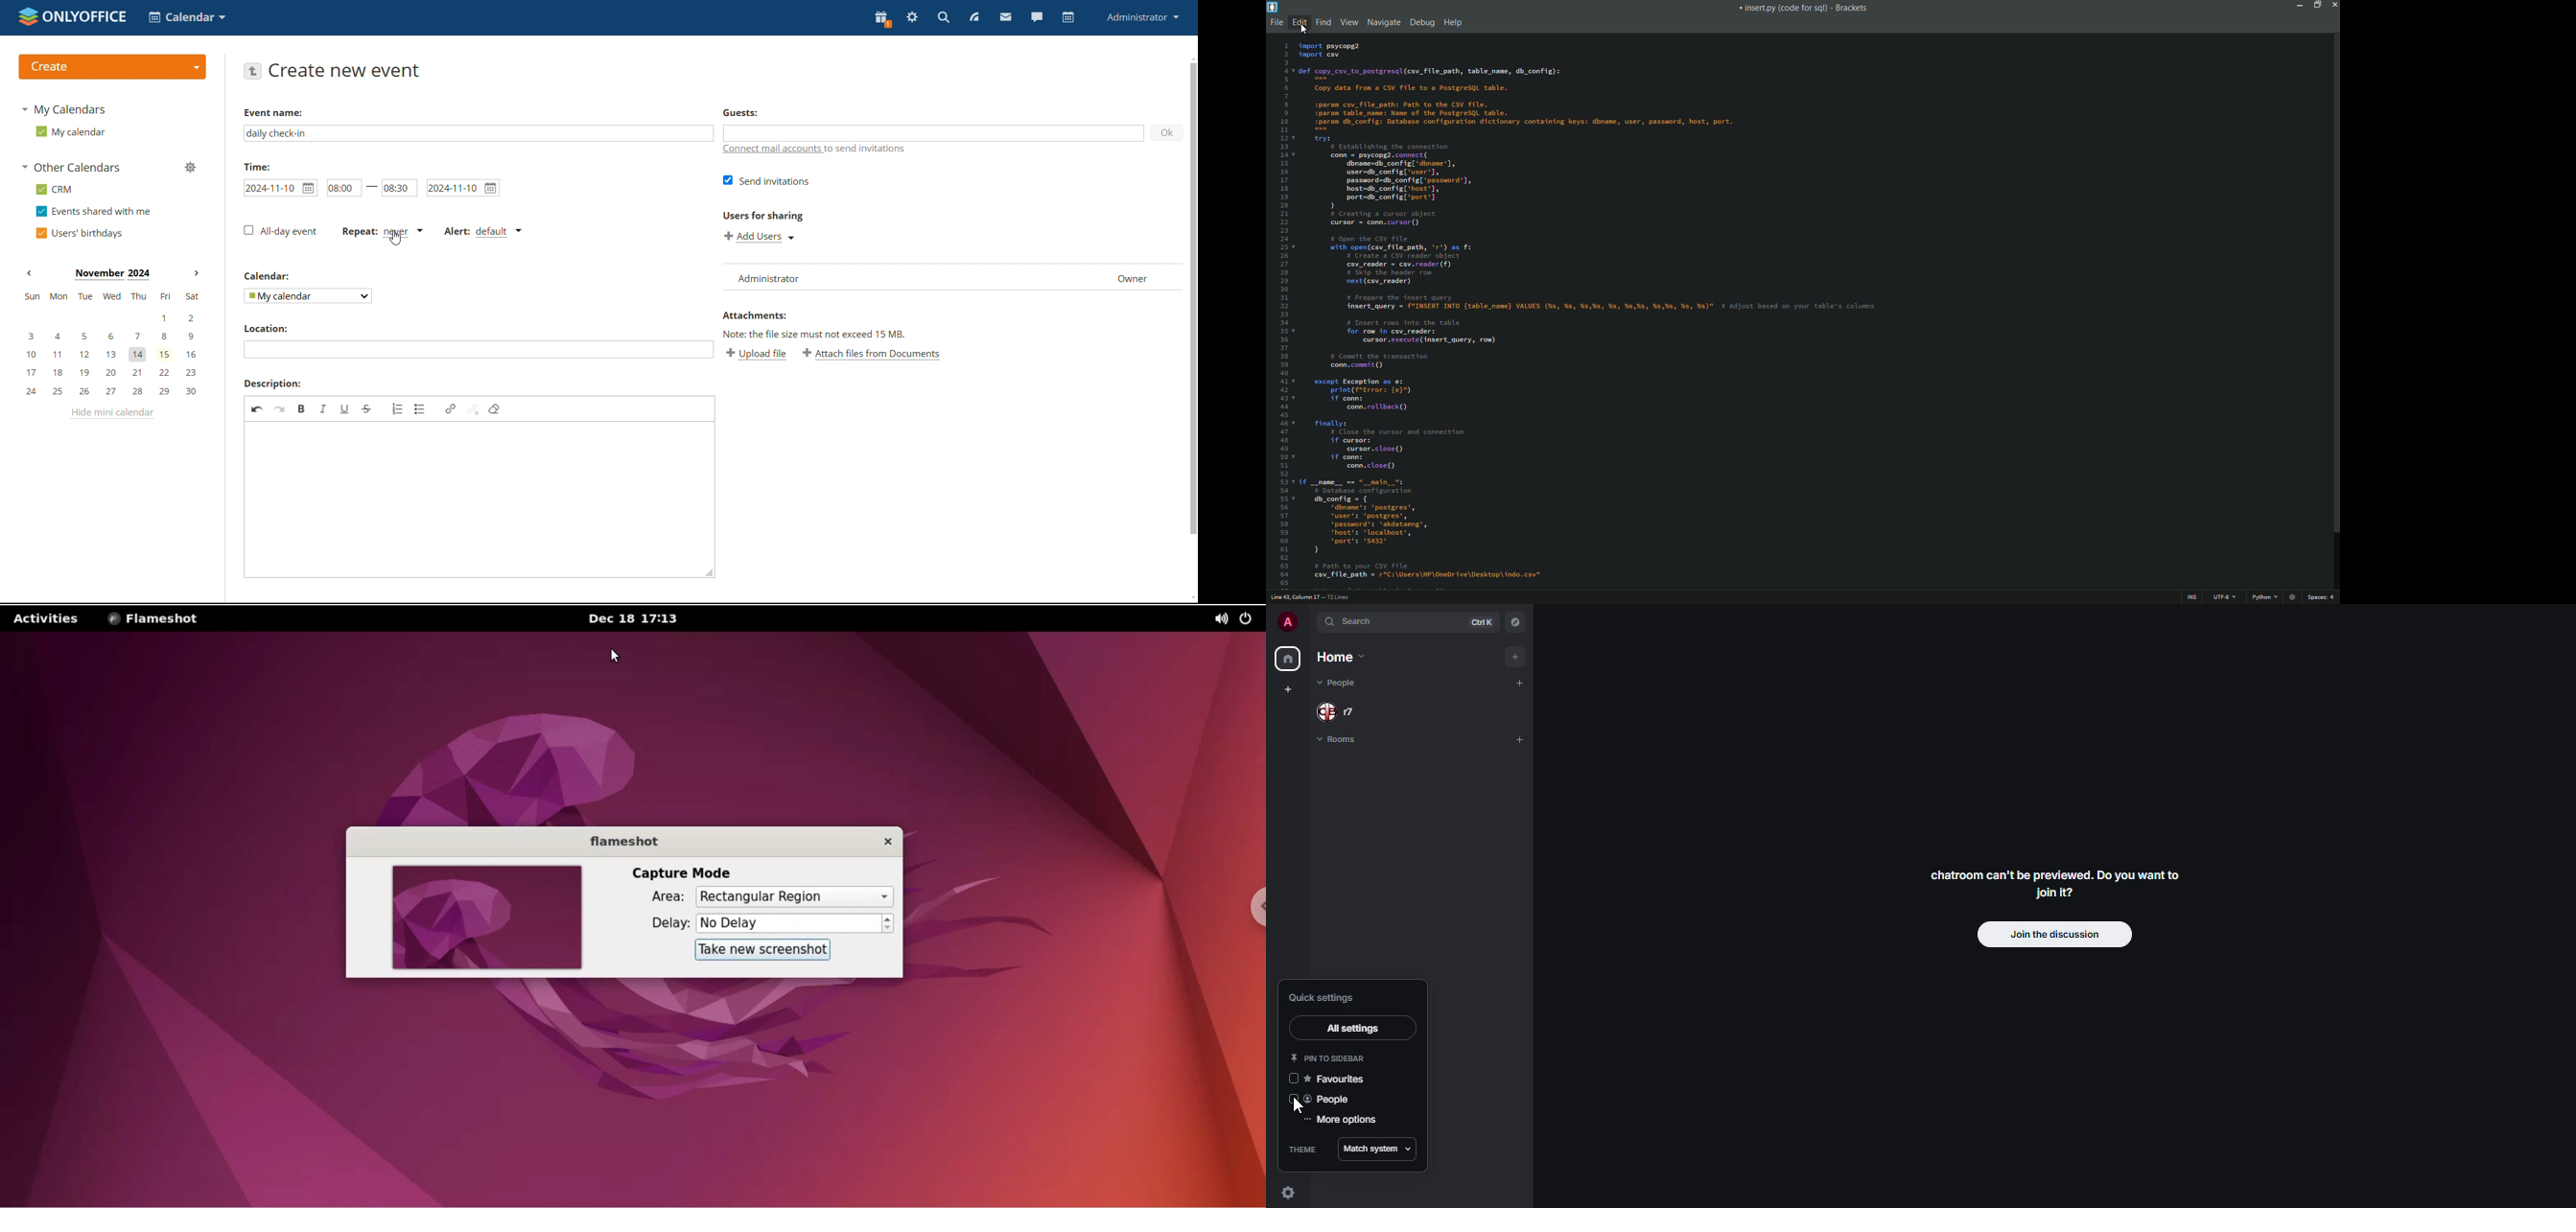 This screenshot has width=2576, height=1232. Describe the element at coordinates (1423, 22) in the screenshot. I see `debug menu` at that location.